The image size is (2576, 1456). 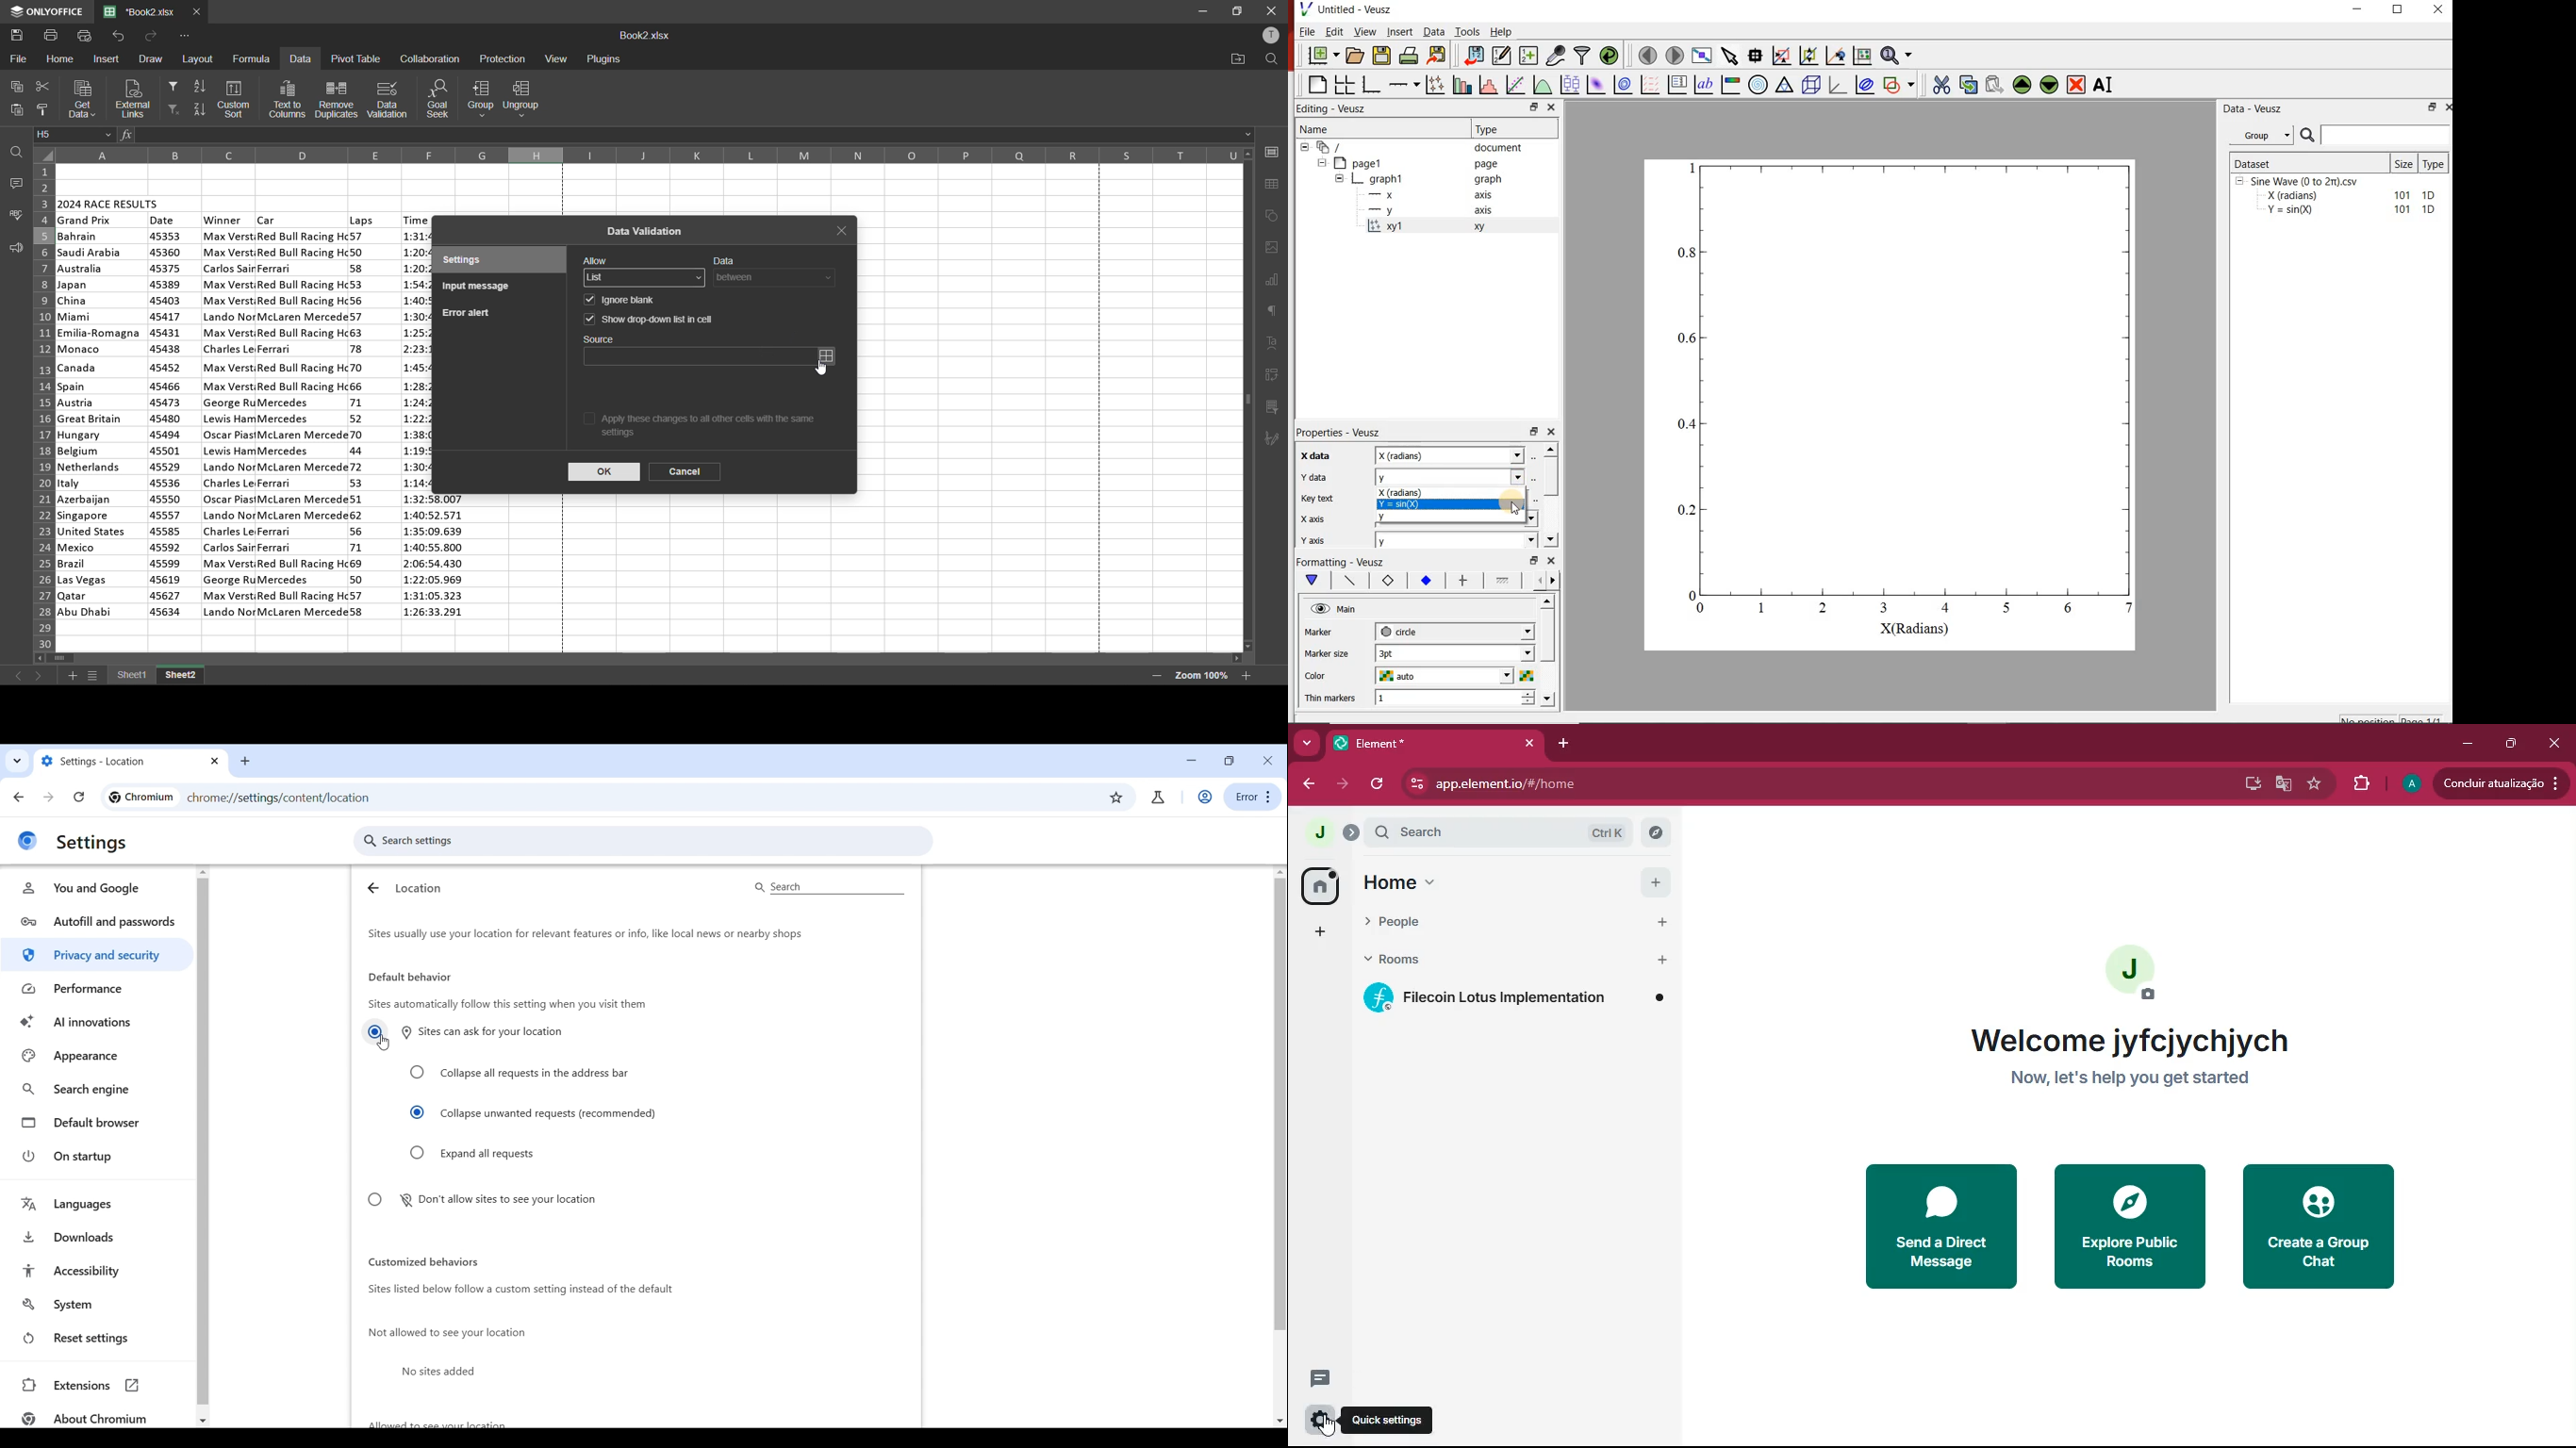 What do you see at coordinates (1453, 497) in the screenshot?
I see `x (radius) Y=sin(X)` at bounding box center [1453, 497].